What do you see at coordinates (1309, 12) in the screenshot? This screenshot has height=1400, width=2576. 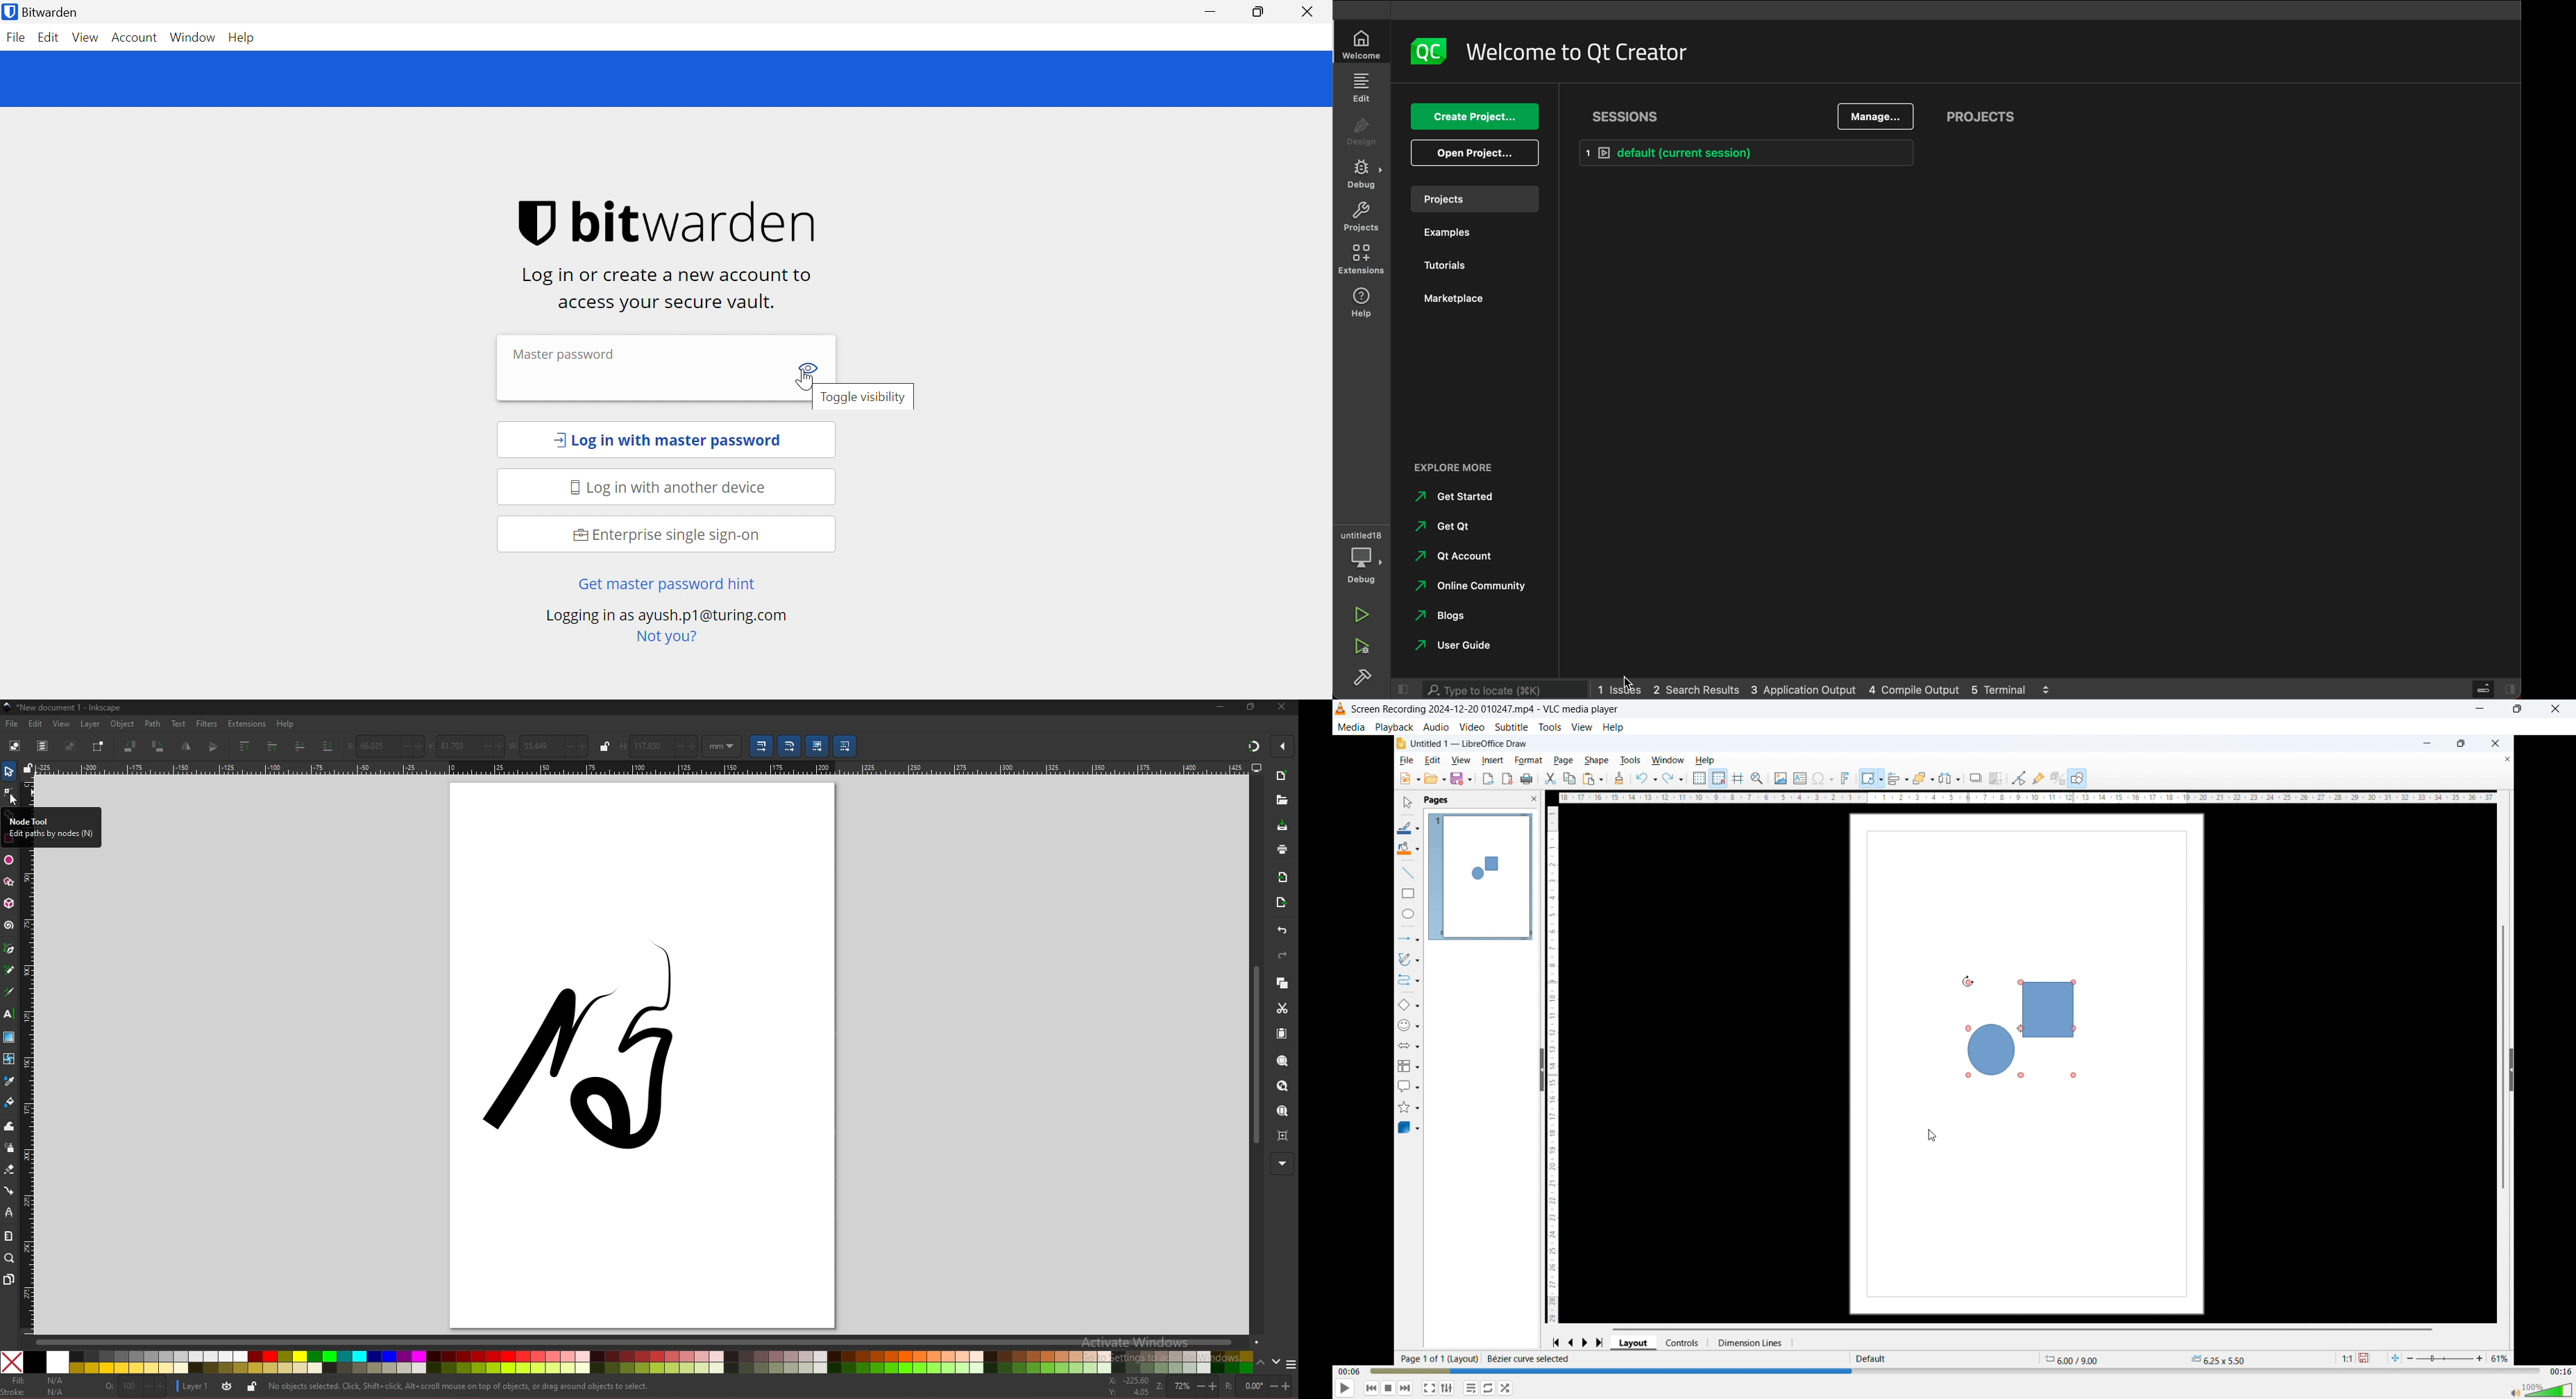 I see `Close` at bounding box center [1309, 12].